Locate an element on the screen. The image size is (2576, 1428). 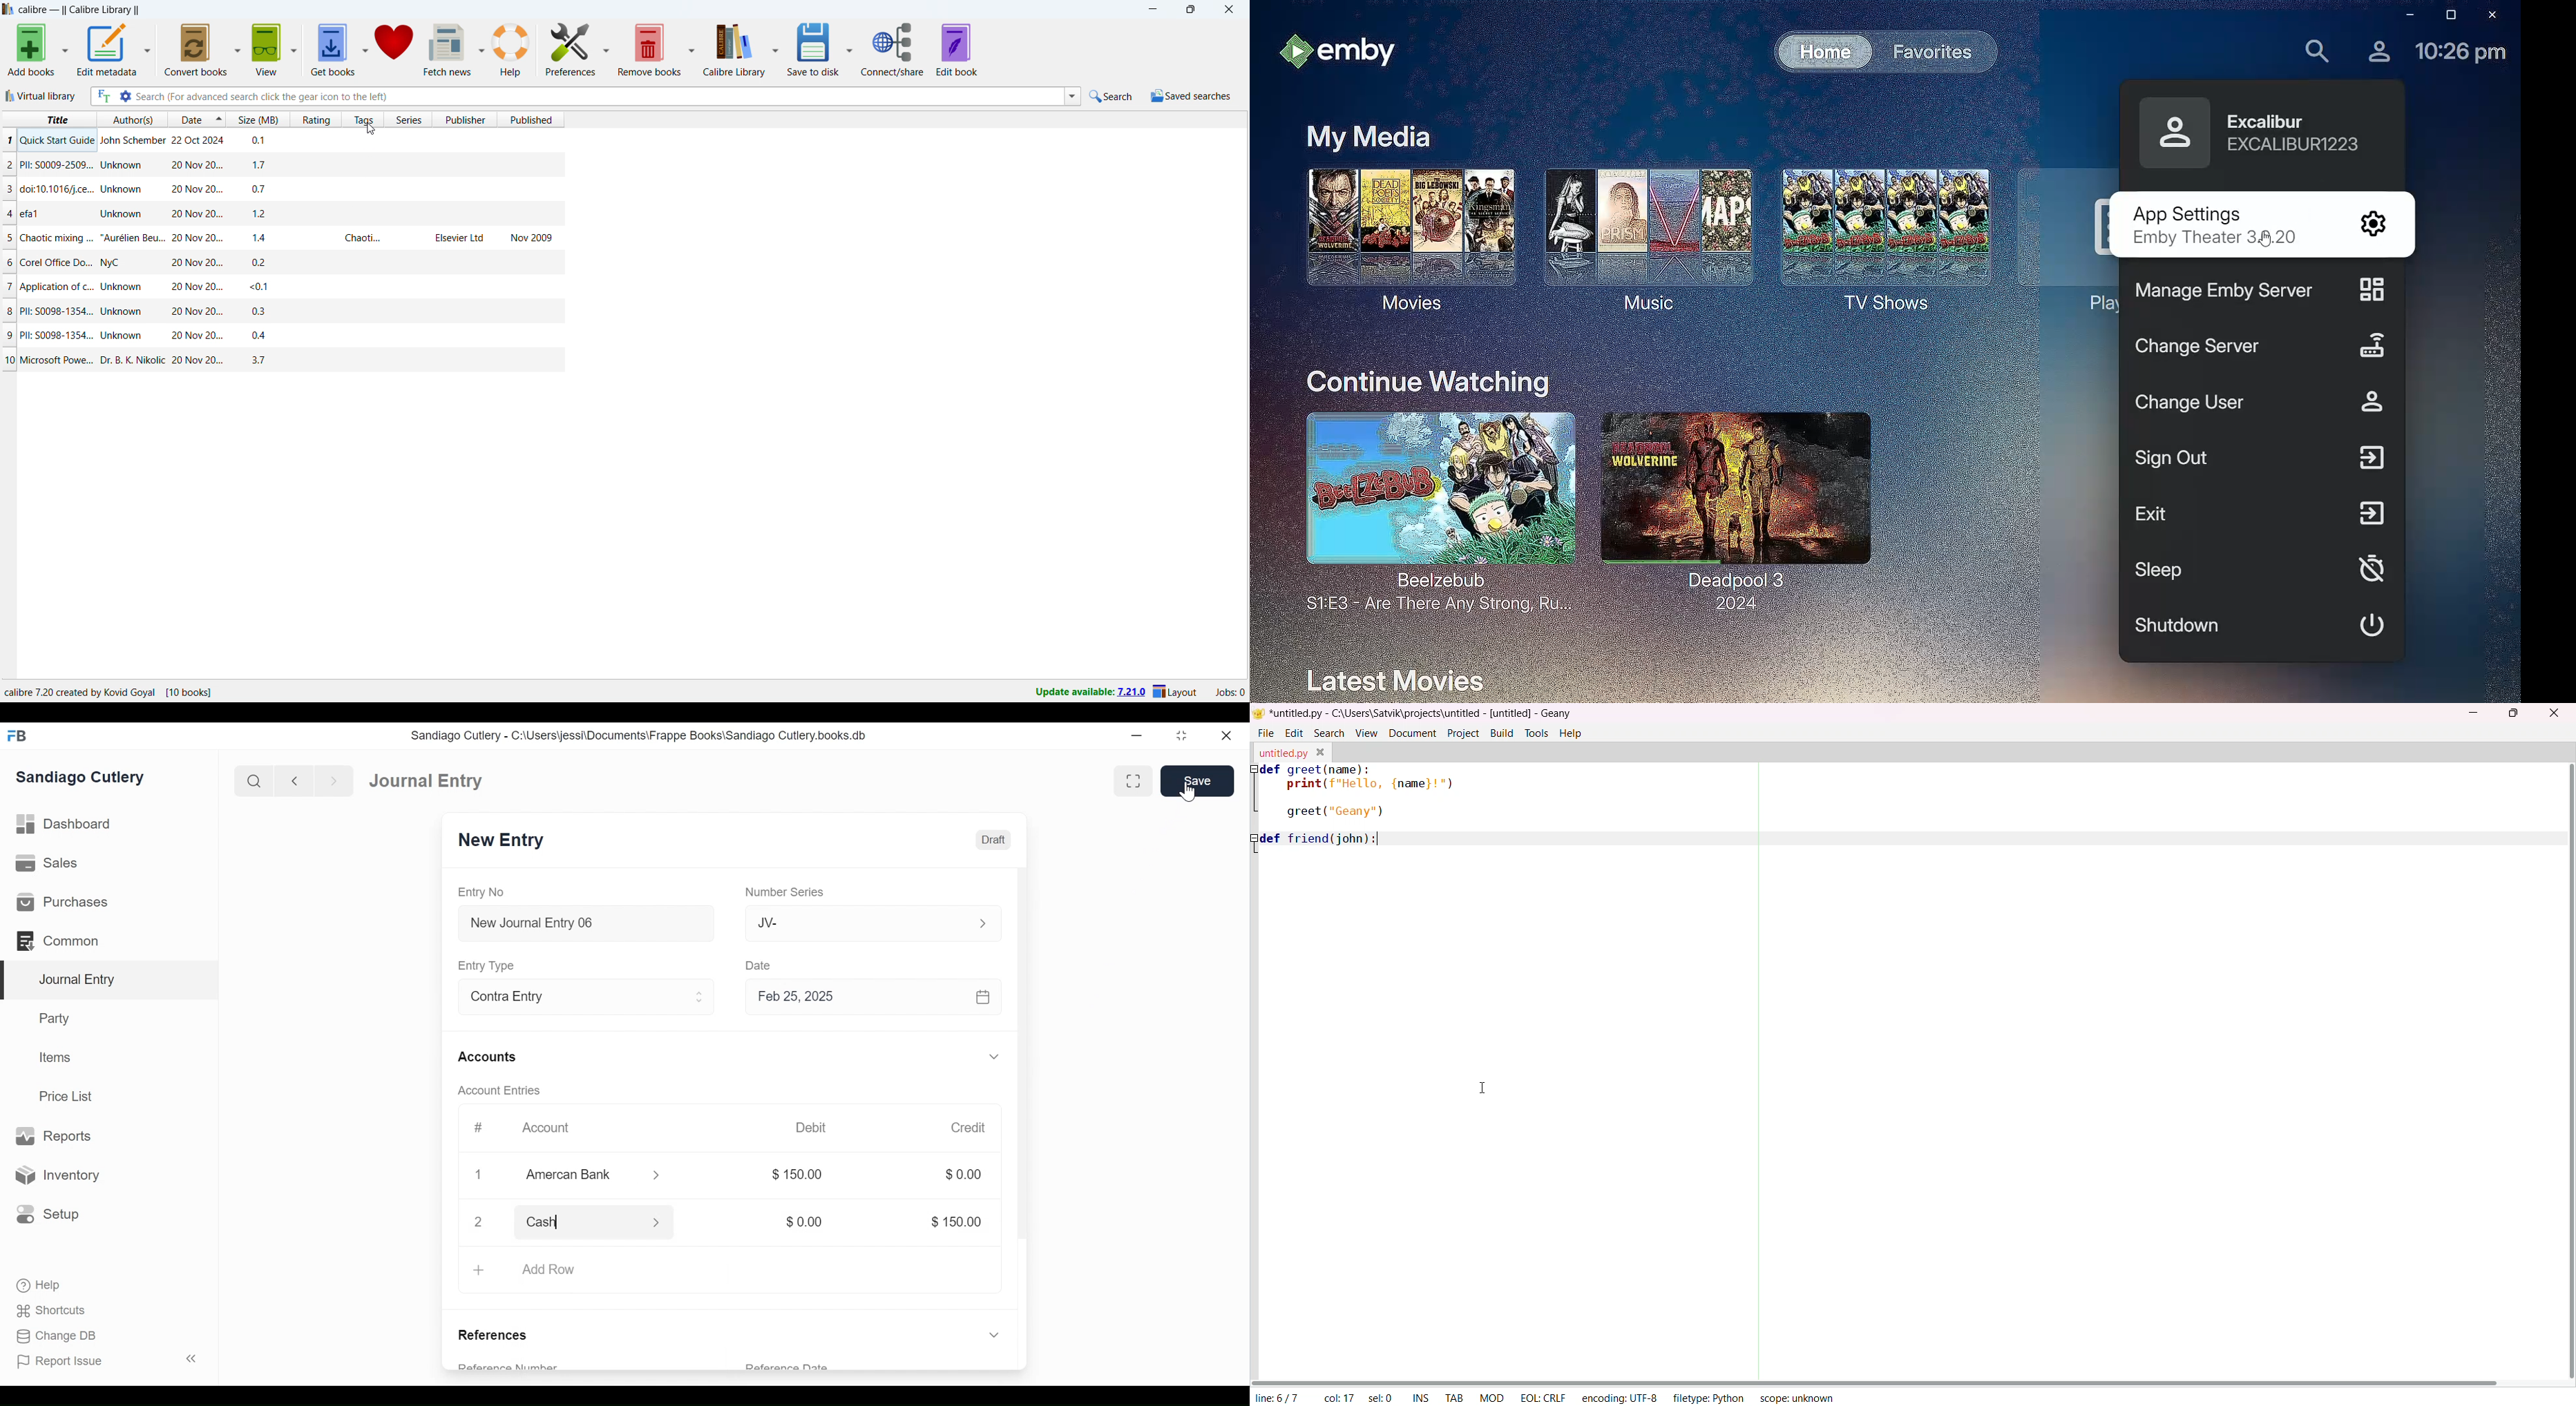
Close is located at coordinates (1229, 735).